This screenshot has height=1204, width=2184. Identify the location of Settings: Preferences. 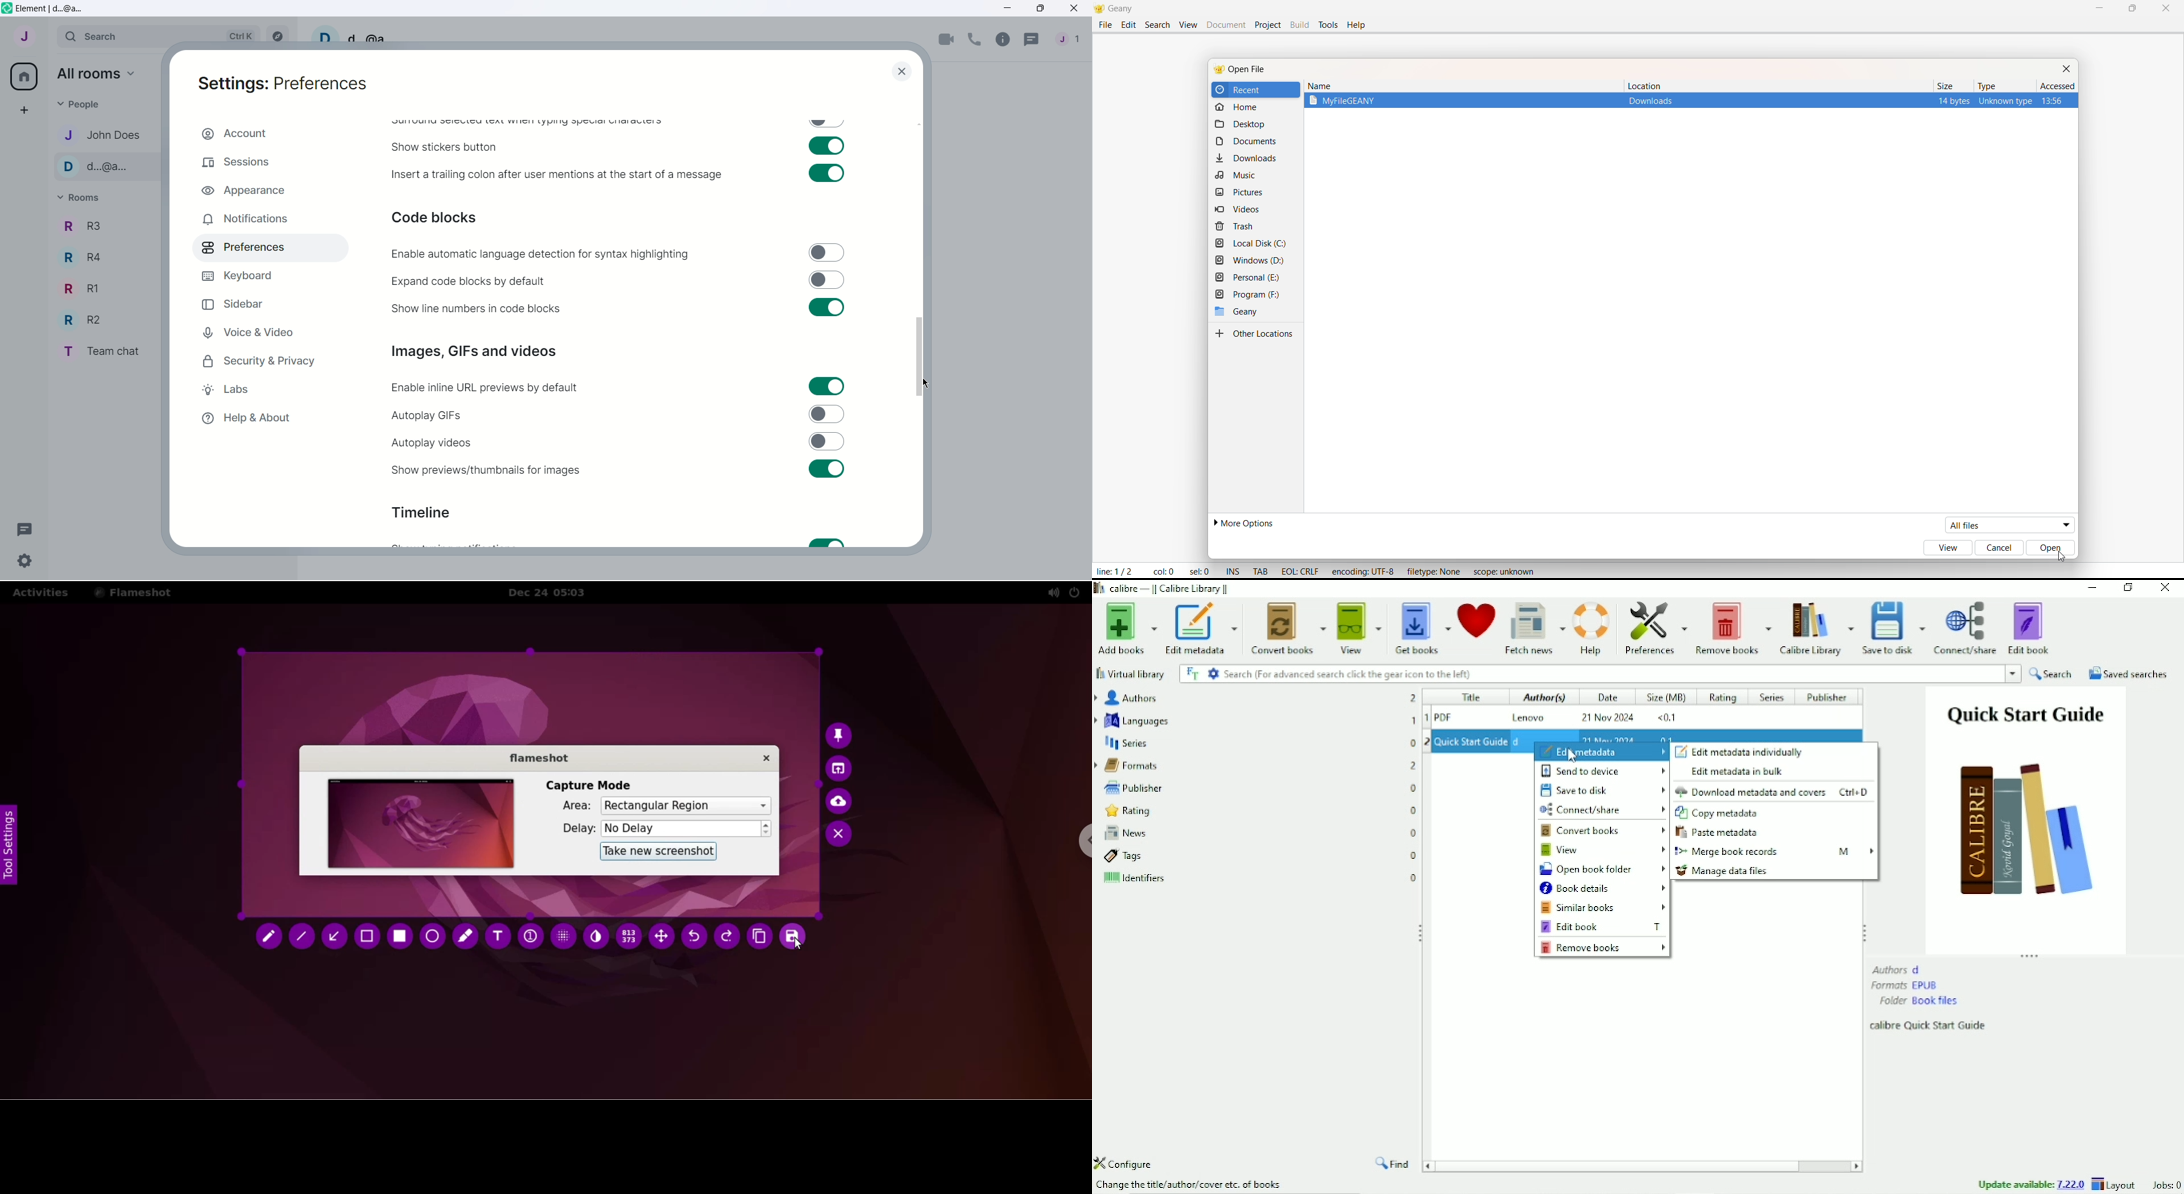
(283, 84).